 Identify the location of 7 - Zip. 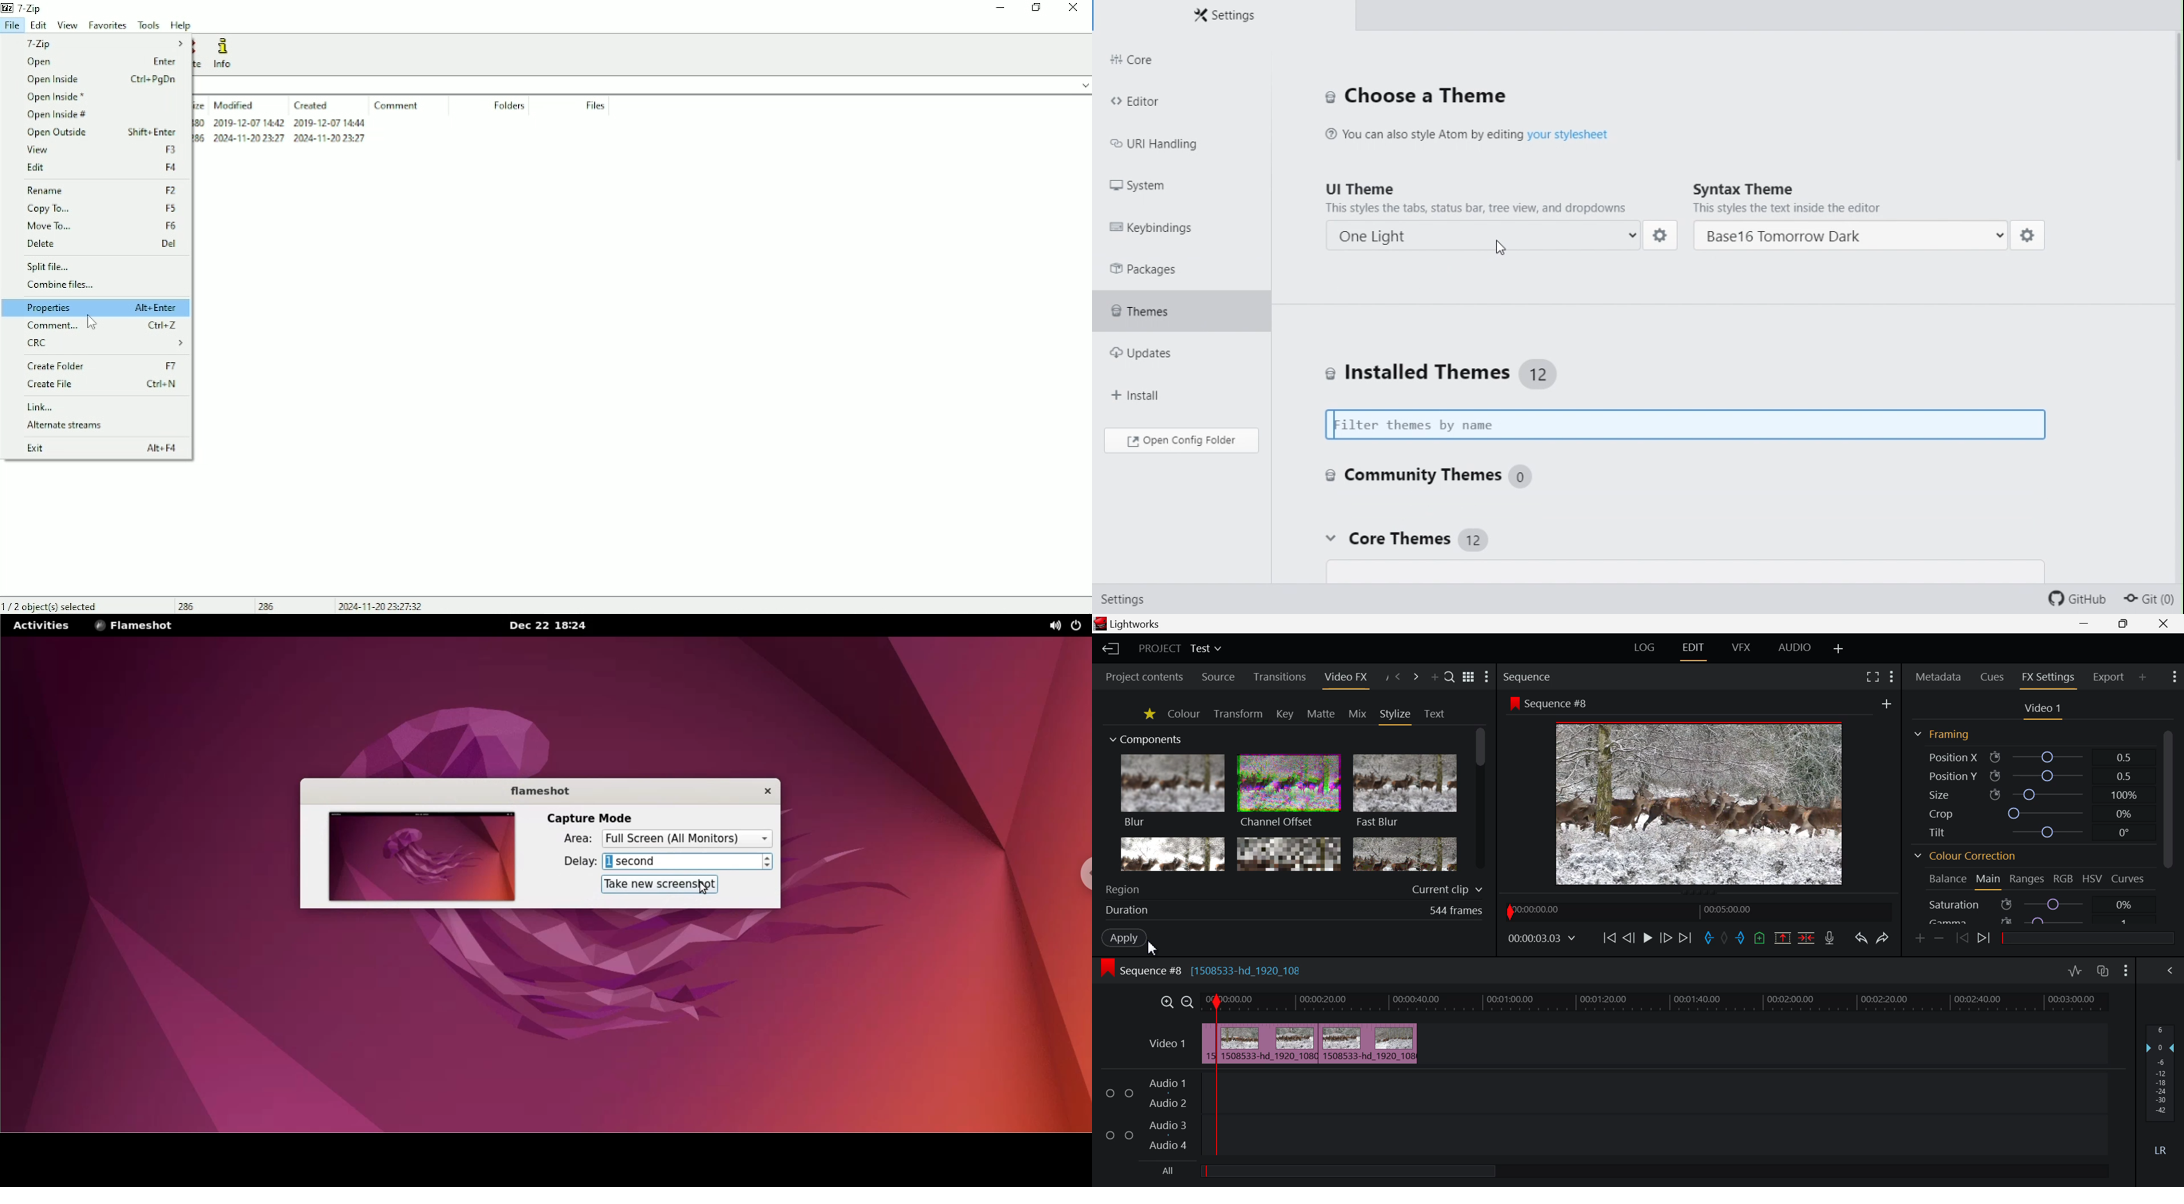
(32, 8).